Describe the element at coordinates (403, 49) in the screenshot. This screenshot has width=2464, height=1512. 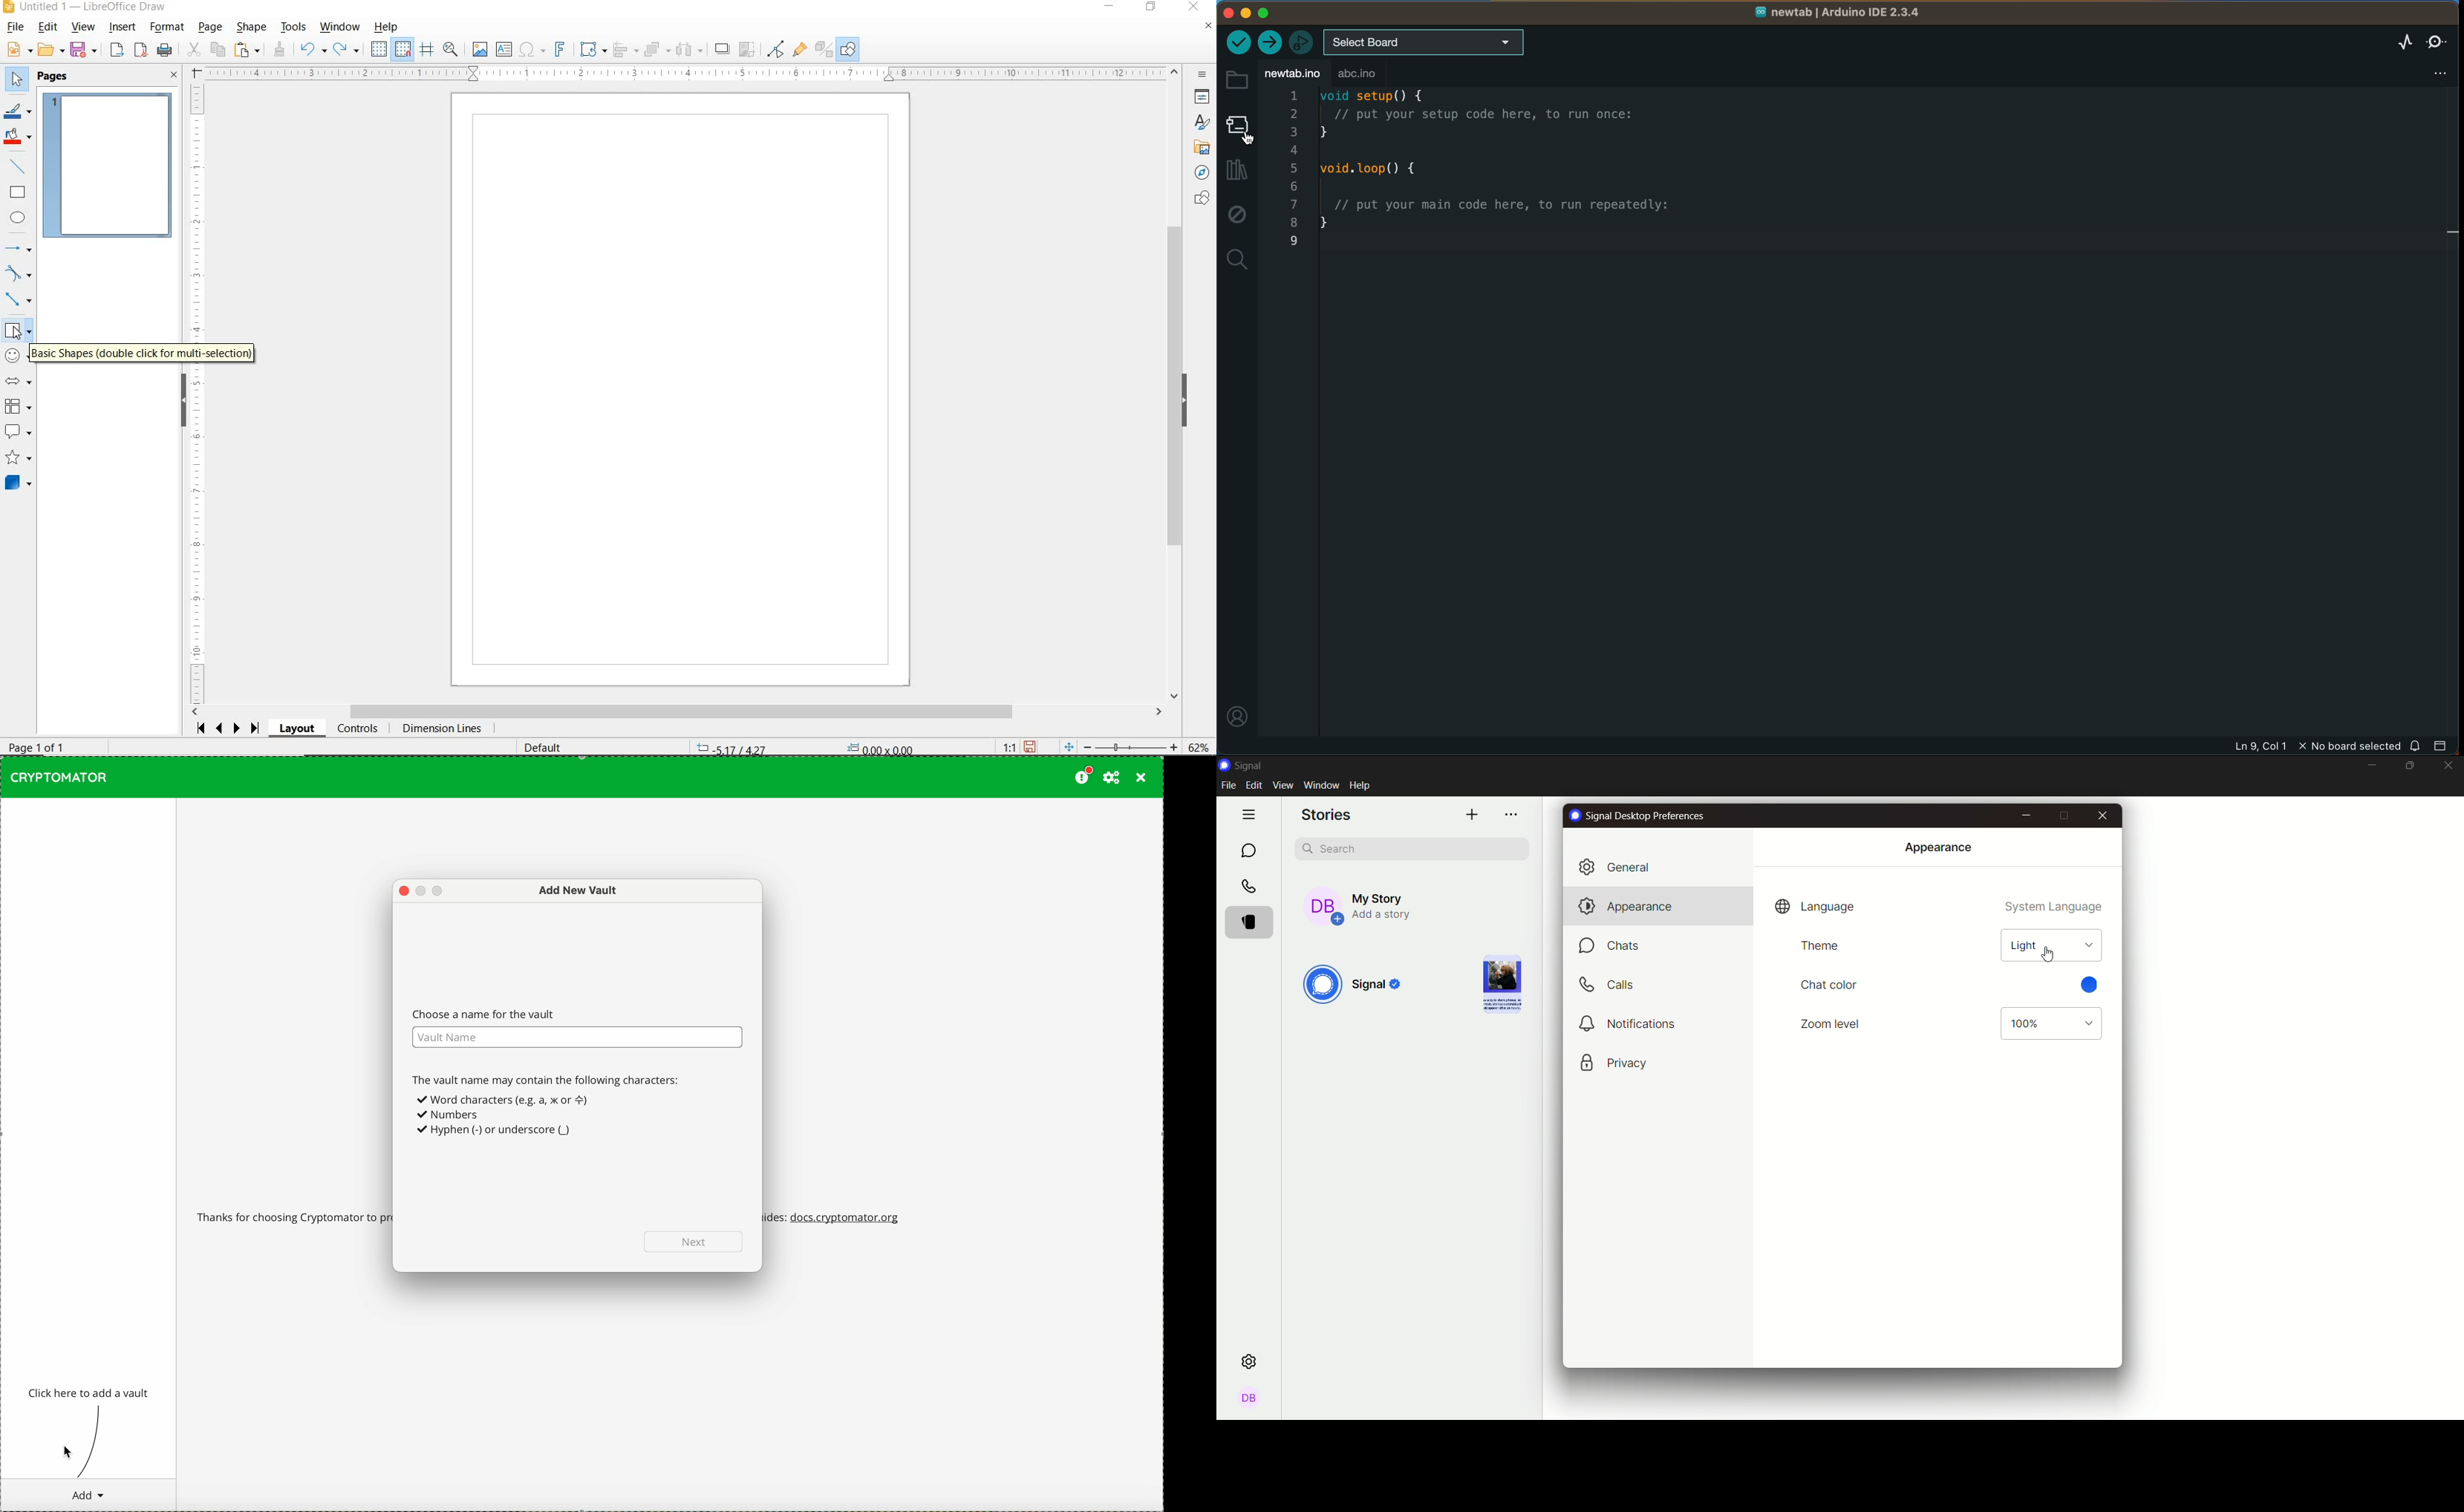
I see `SNAP TO GRID` at that location.